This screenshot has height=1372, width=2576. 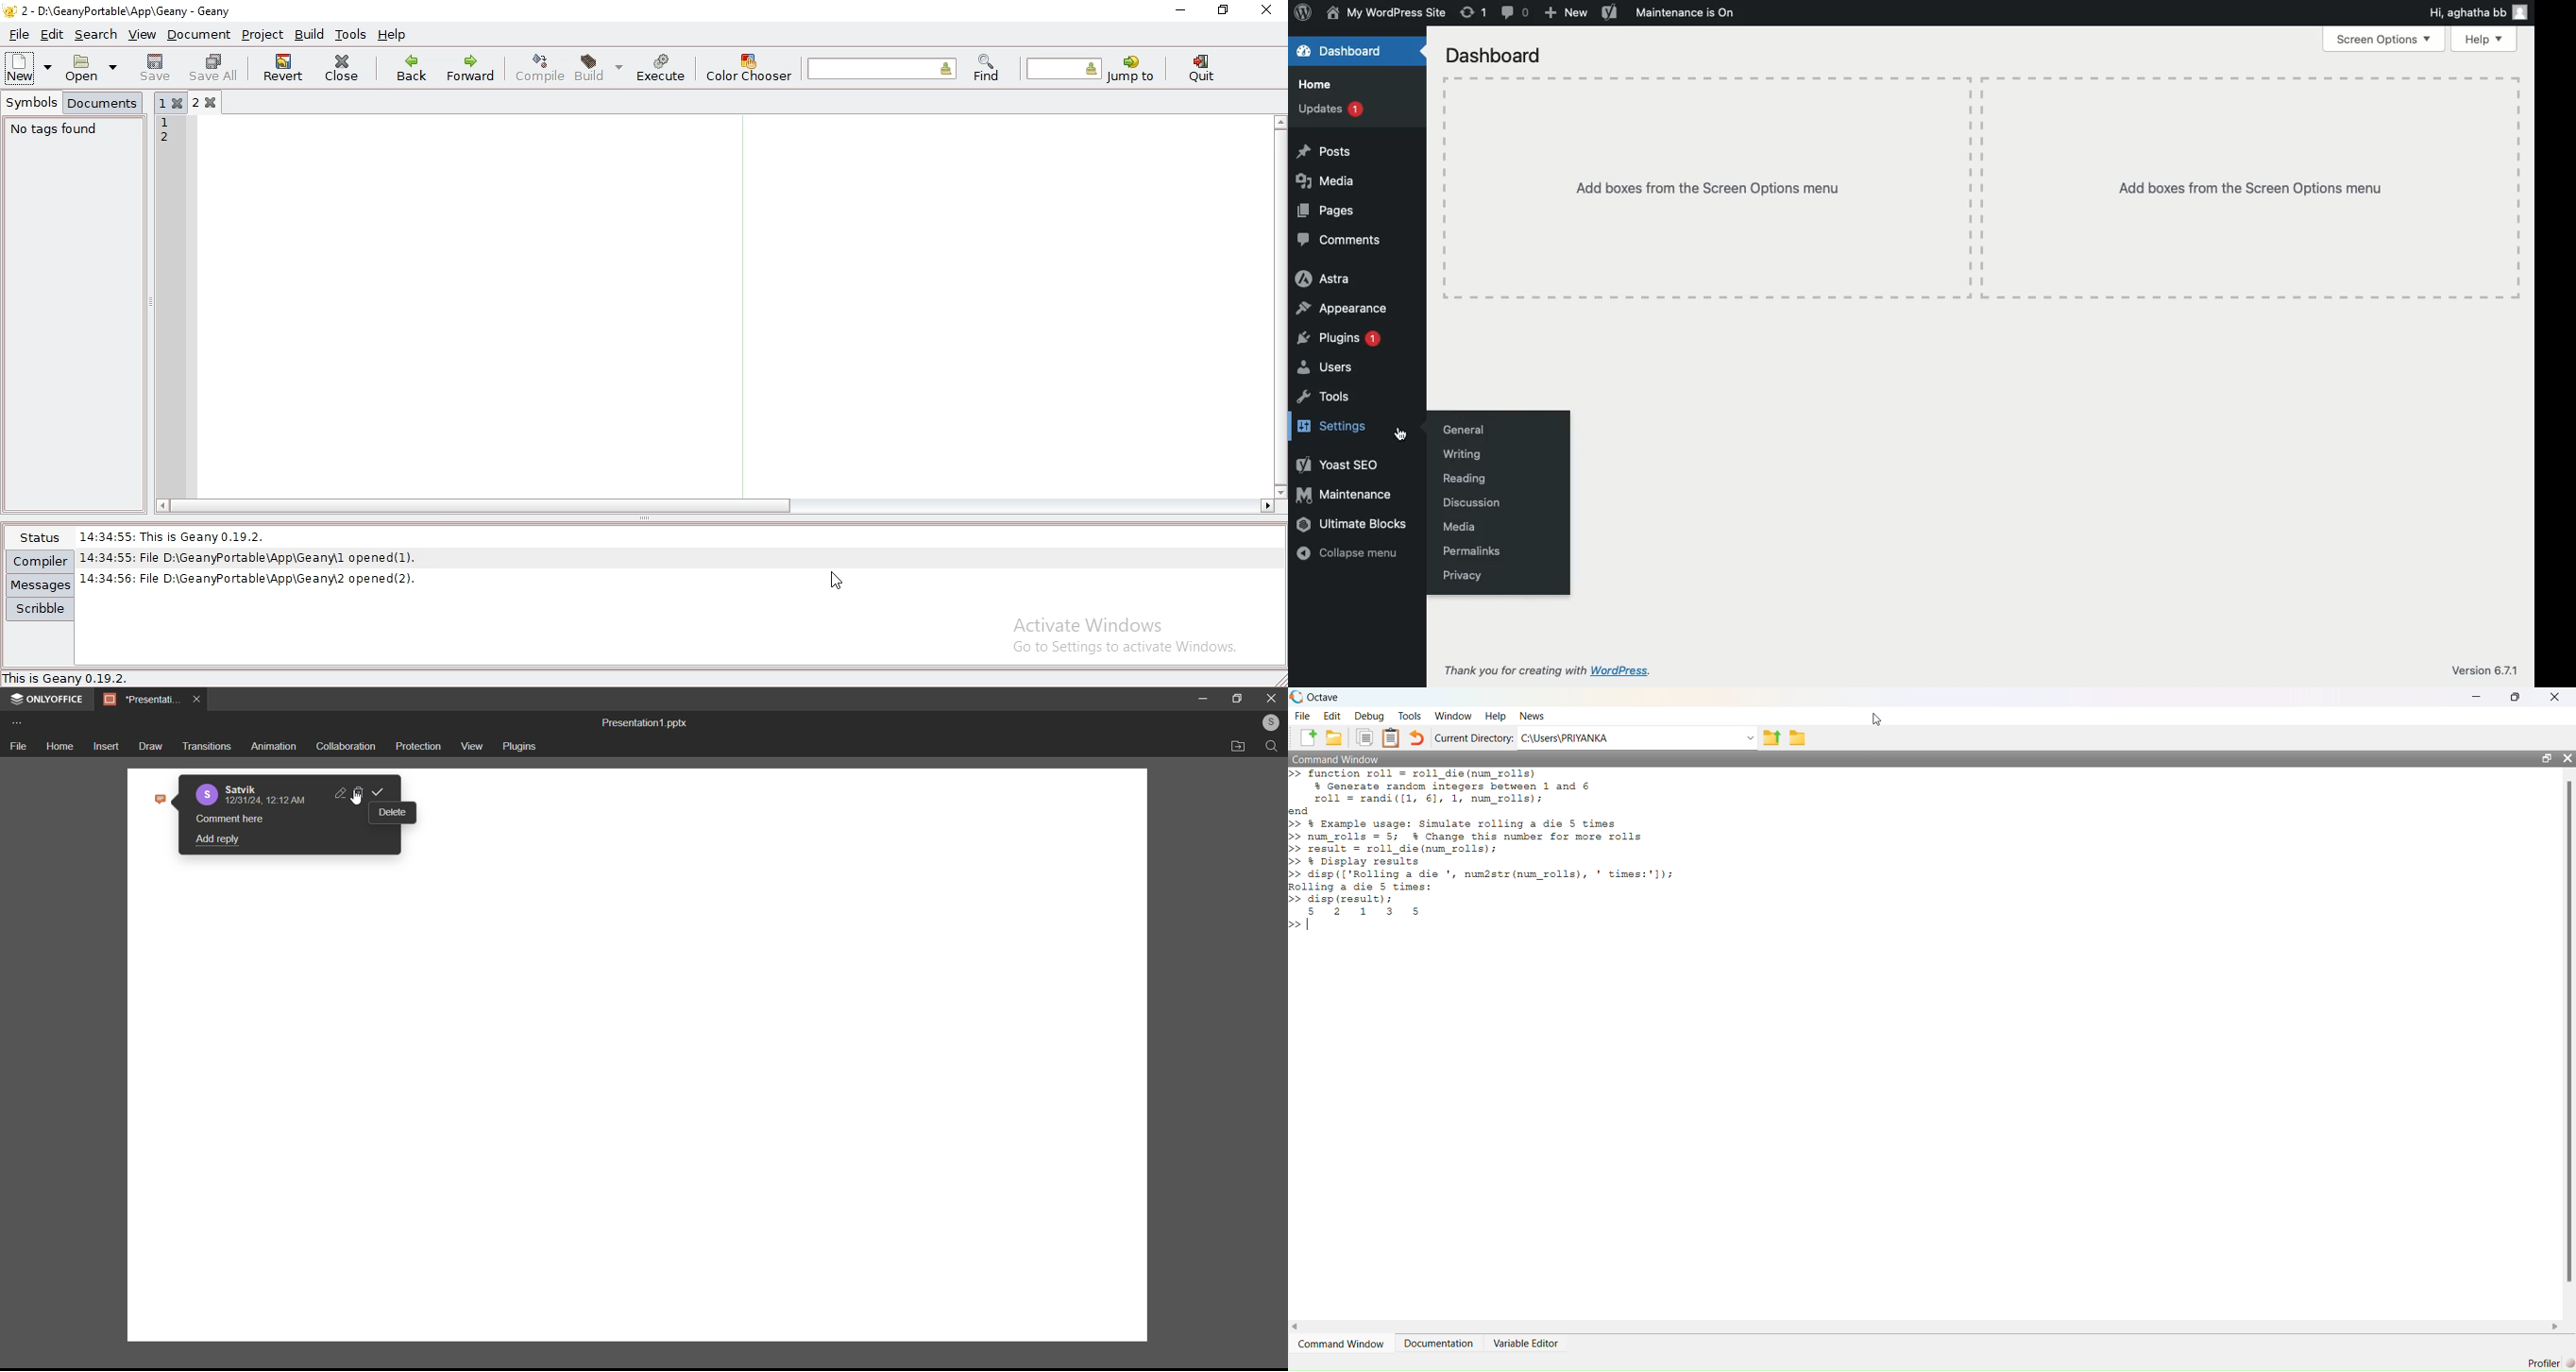 I want to click on Writing, so click(x=1463, y=454).